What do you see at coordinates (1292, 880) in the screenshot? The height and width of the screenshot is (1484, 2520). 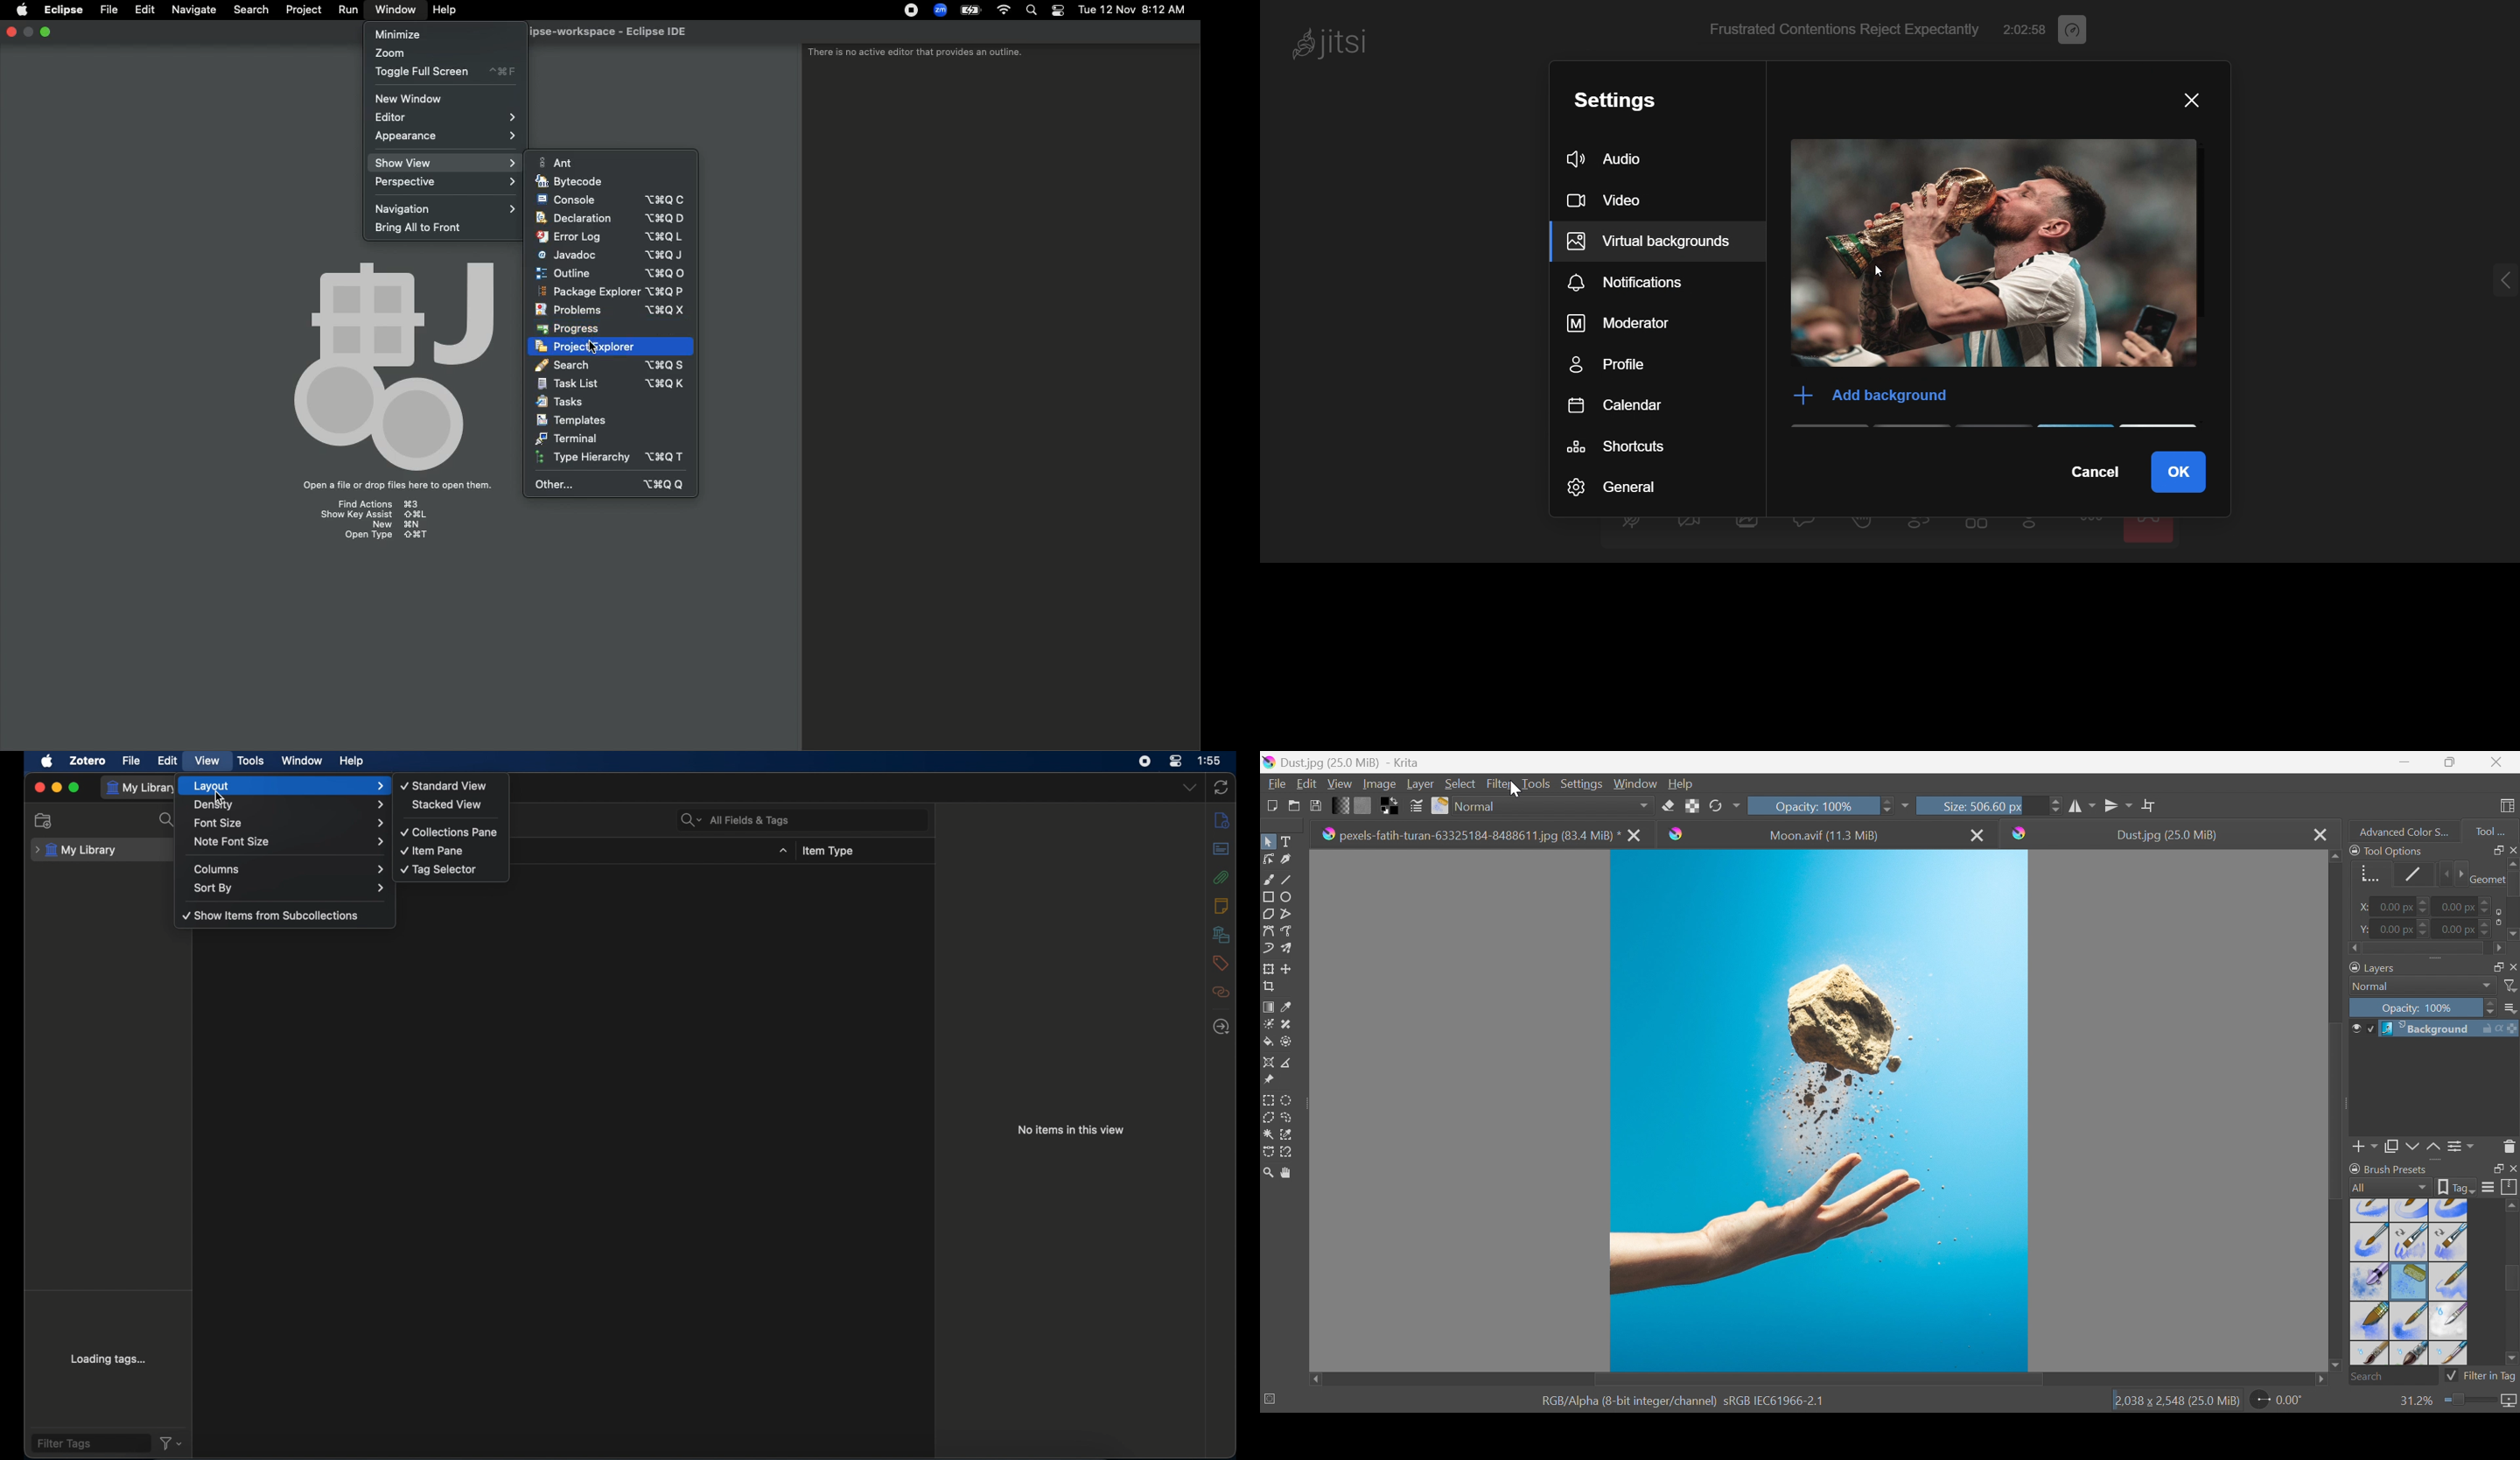 I see `Line tool` at bounding box center [1292, 880].